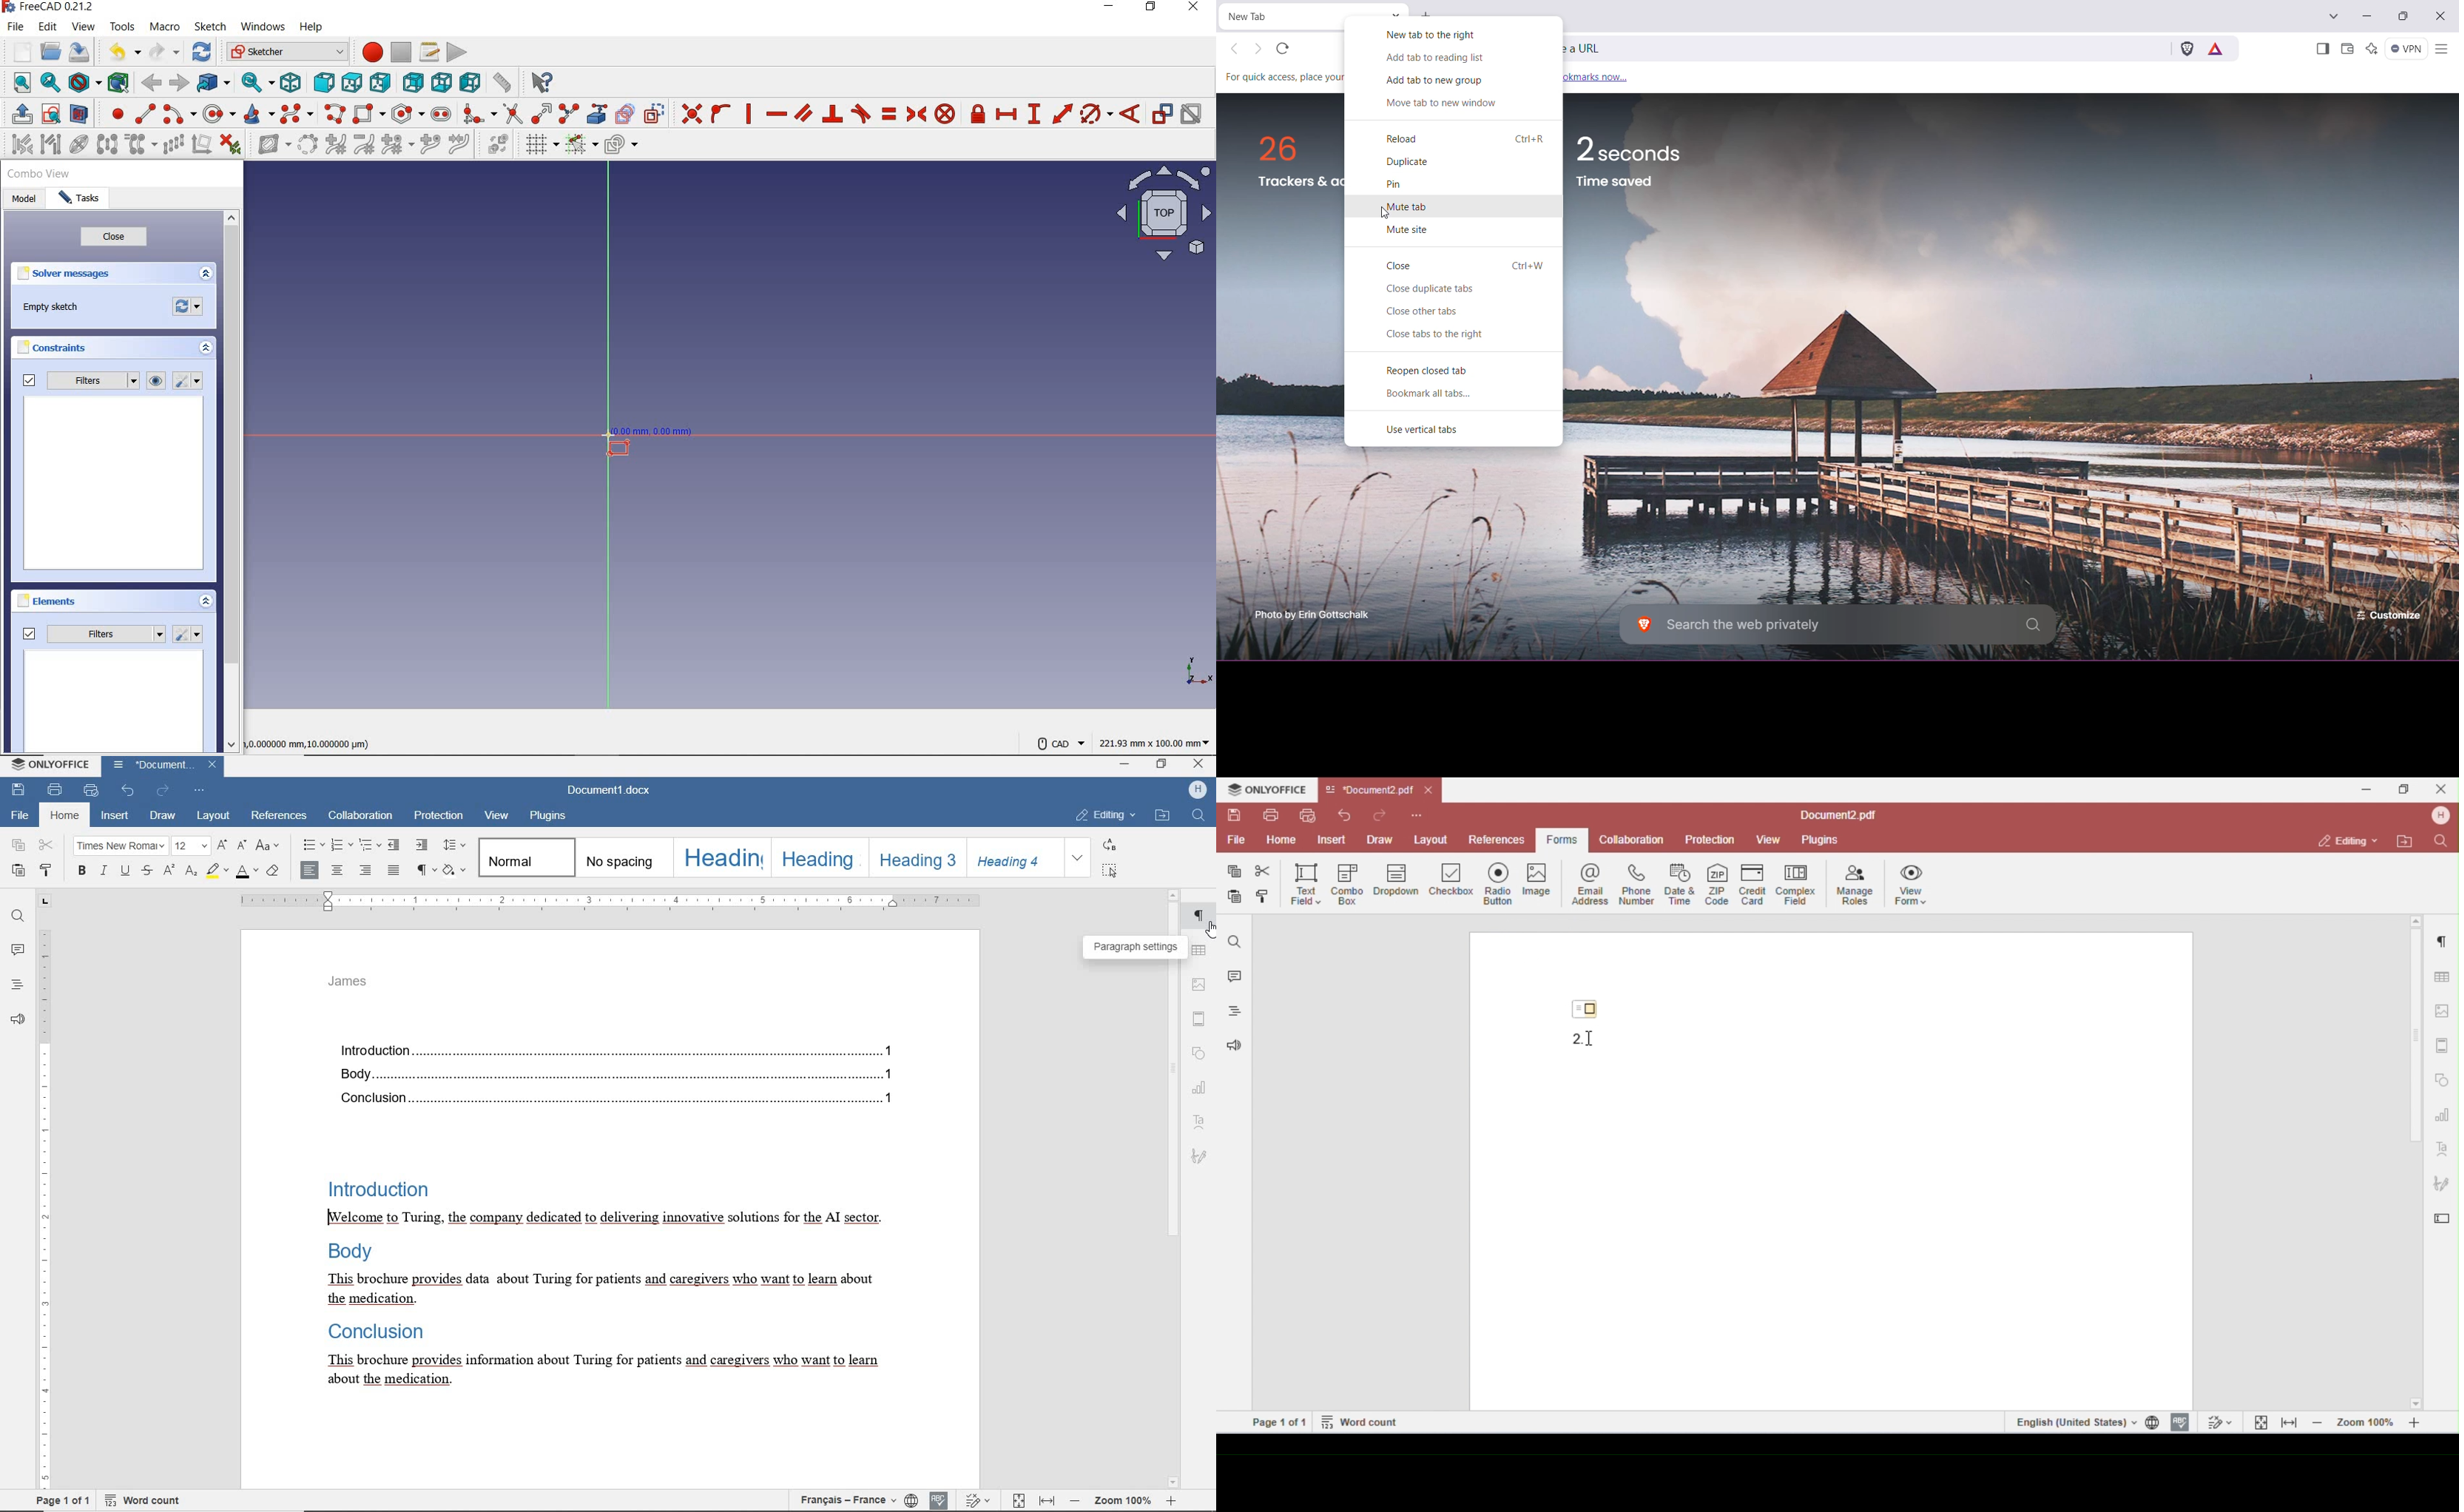  I want to click on paste, so click(18, 872).